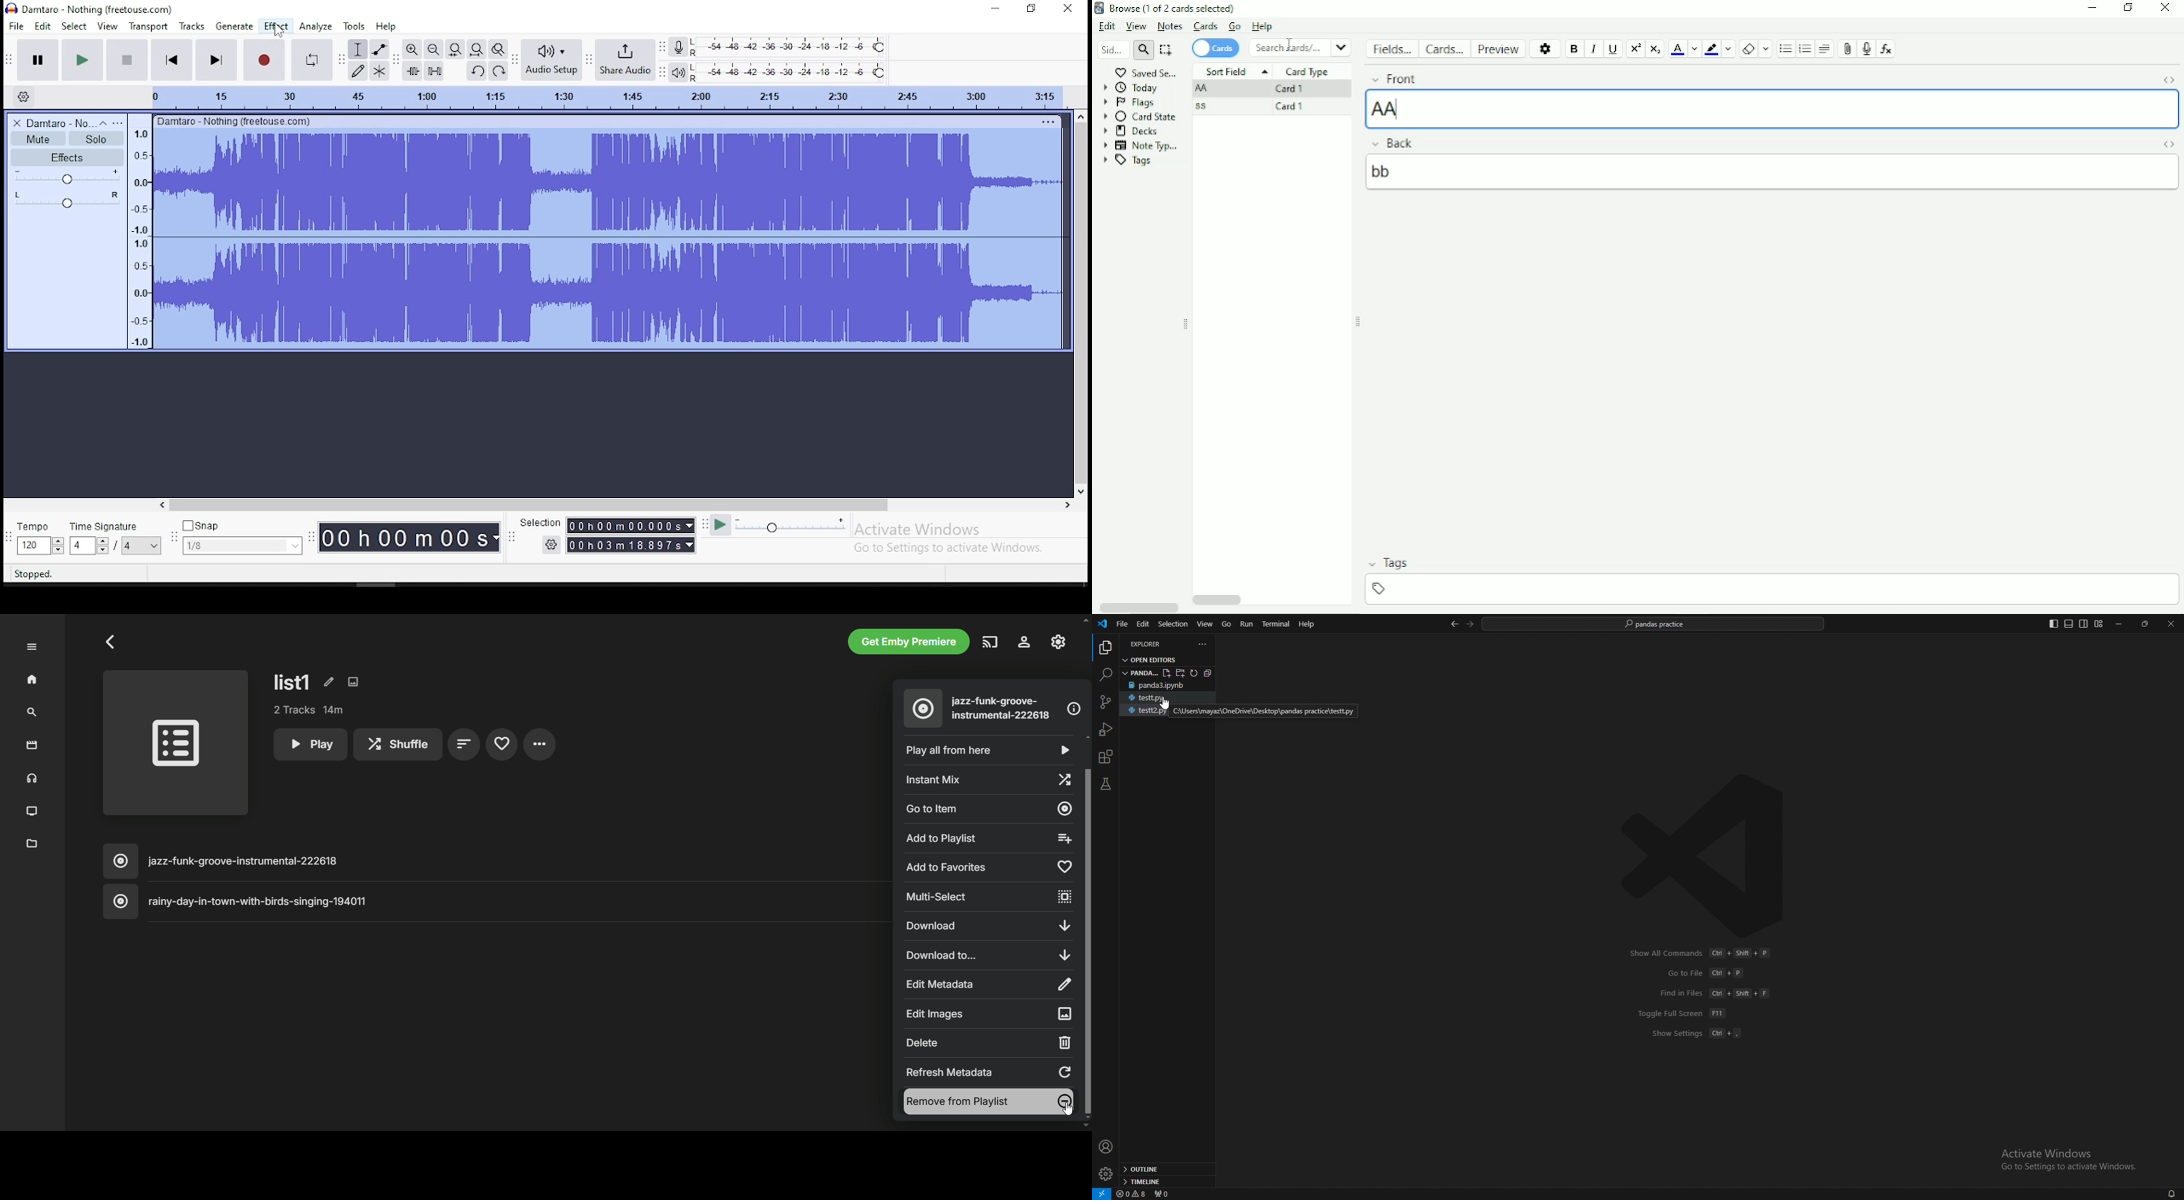  What do you see at coordinates (353, 682) in the screenshot?
I see `edit images` at bounding box center [353, 682].